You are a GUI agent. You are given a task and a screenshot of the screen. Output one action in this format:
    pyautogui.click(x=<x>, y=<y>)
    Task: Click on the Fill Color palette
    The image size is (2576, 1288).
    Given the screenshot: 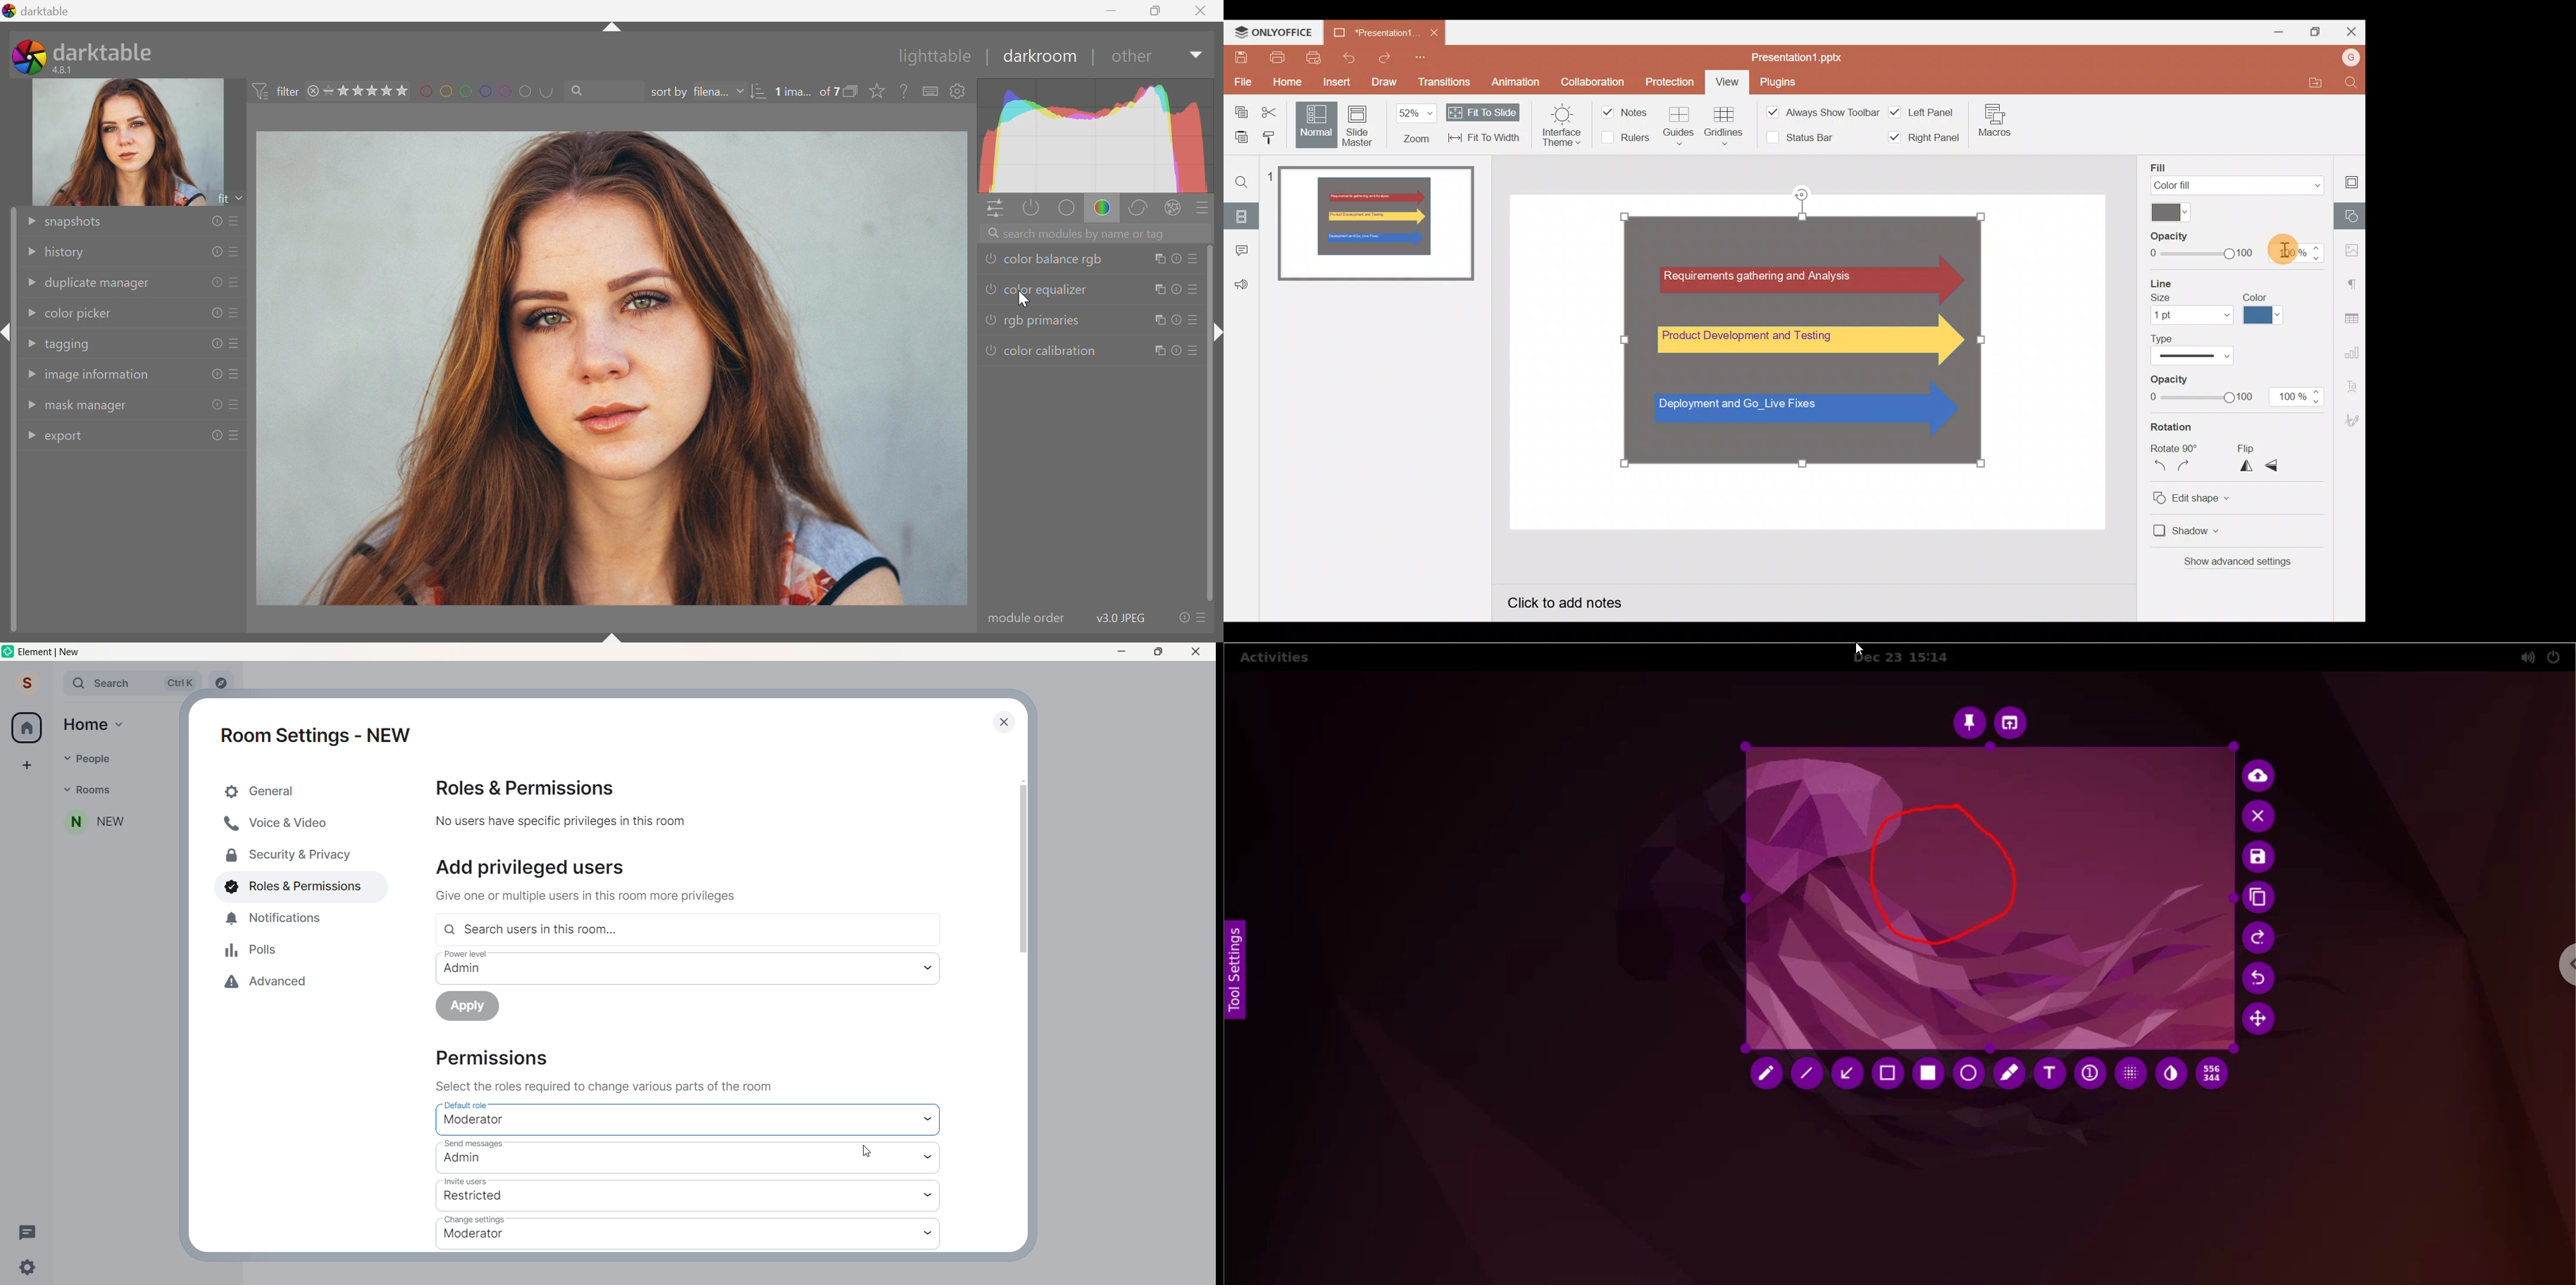 What is the action you would take?
    pyautogui.click(x=2167, y=212)
    